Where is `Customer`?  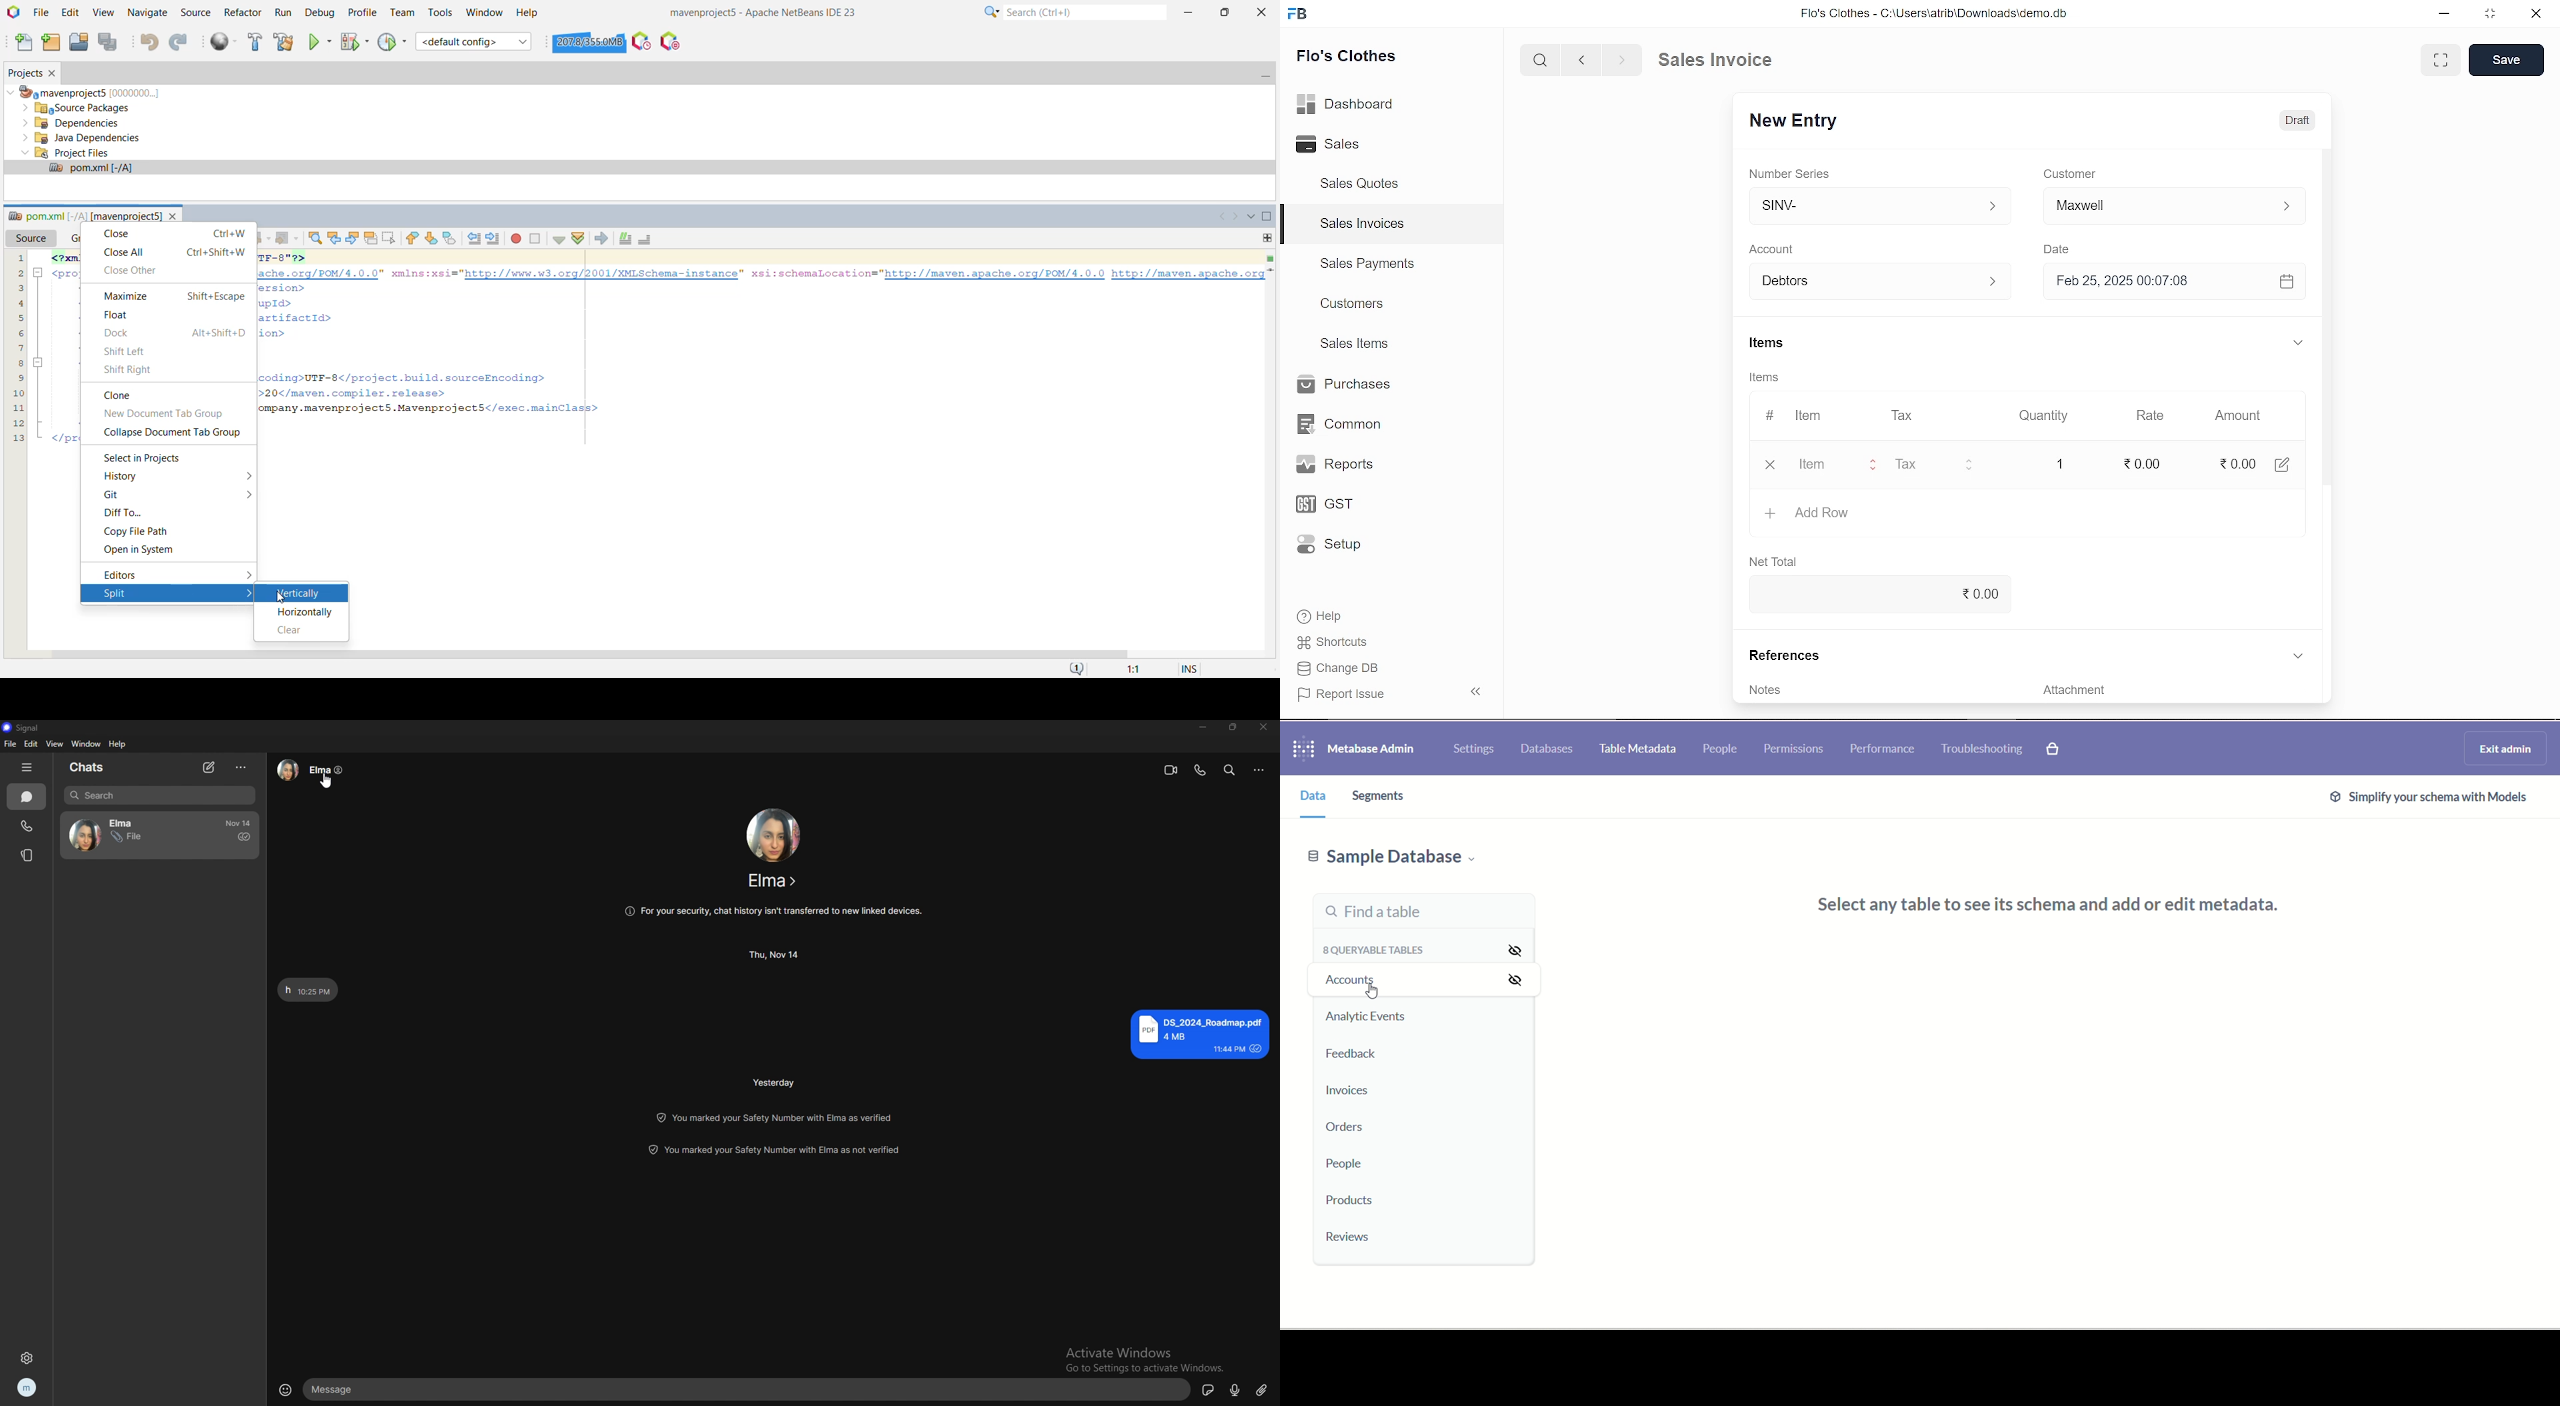 Customer is located at coordinates (2070, 173).